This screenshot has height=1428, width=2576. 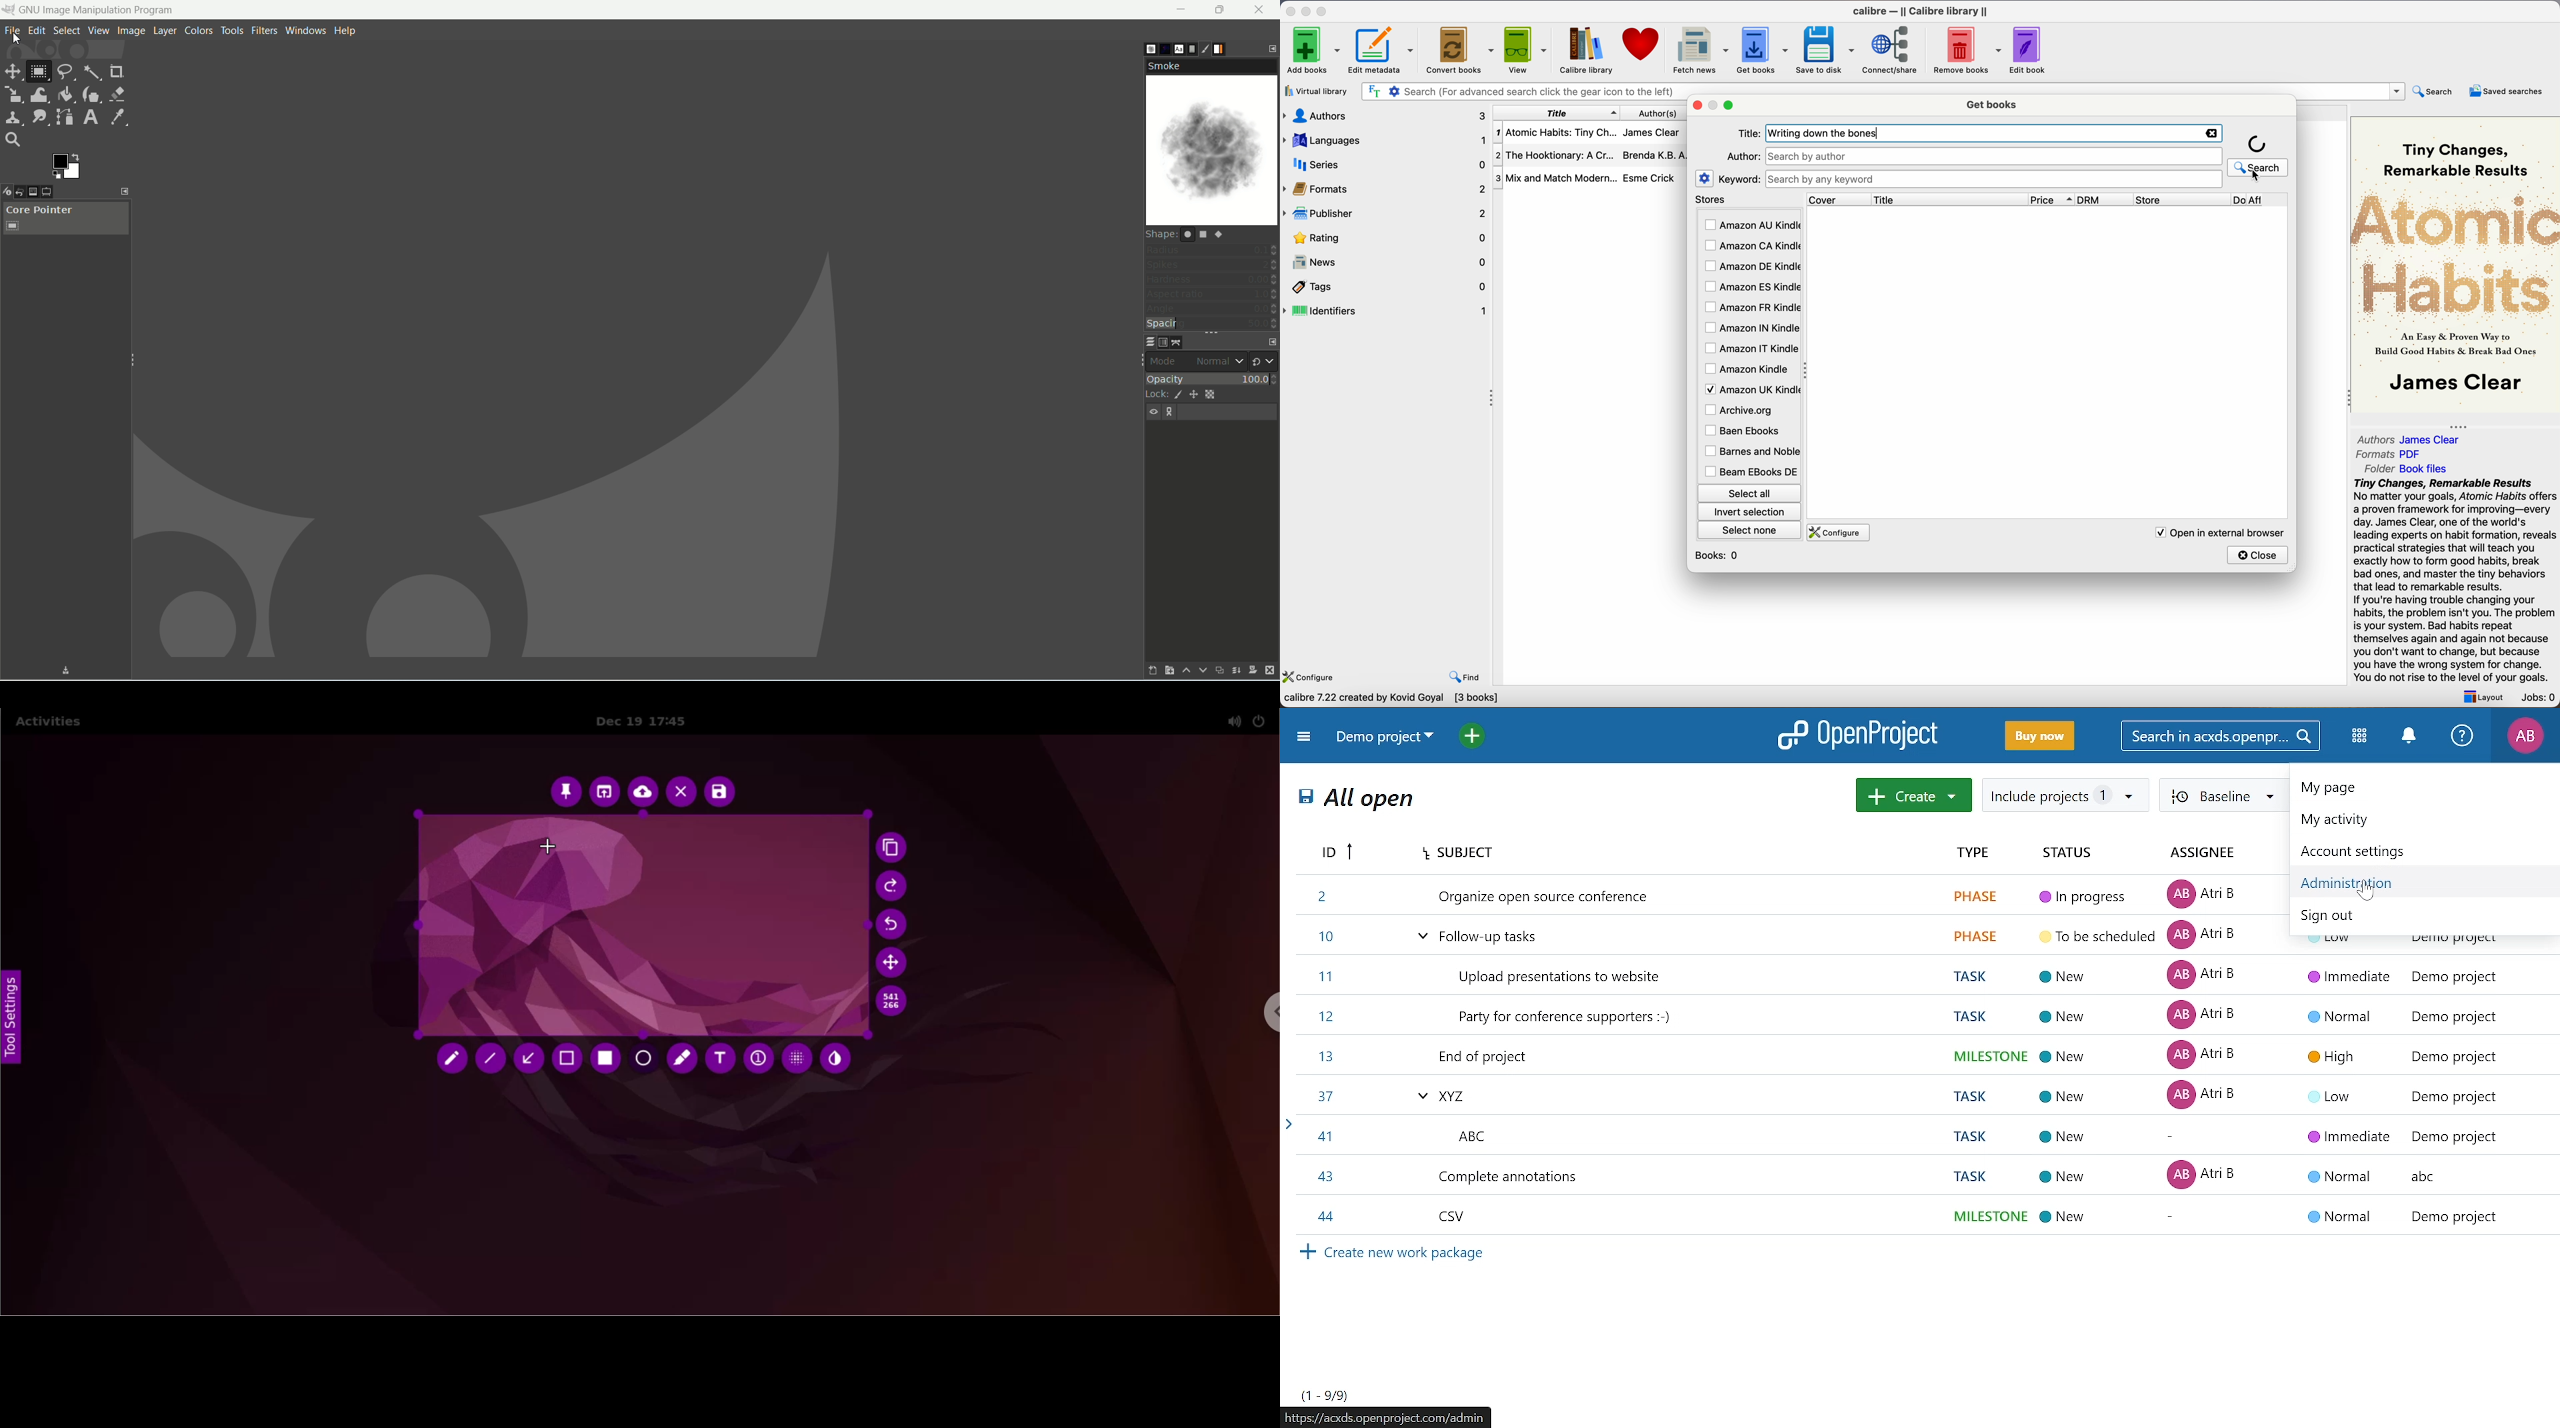 What do you see at coordinates (2506, 91) in the screenshot?
I see `saved searches` at bounding box center [2506, 91].